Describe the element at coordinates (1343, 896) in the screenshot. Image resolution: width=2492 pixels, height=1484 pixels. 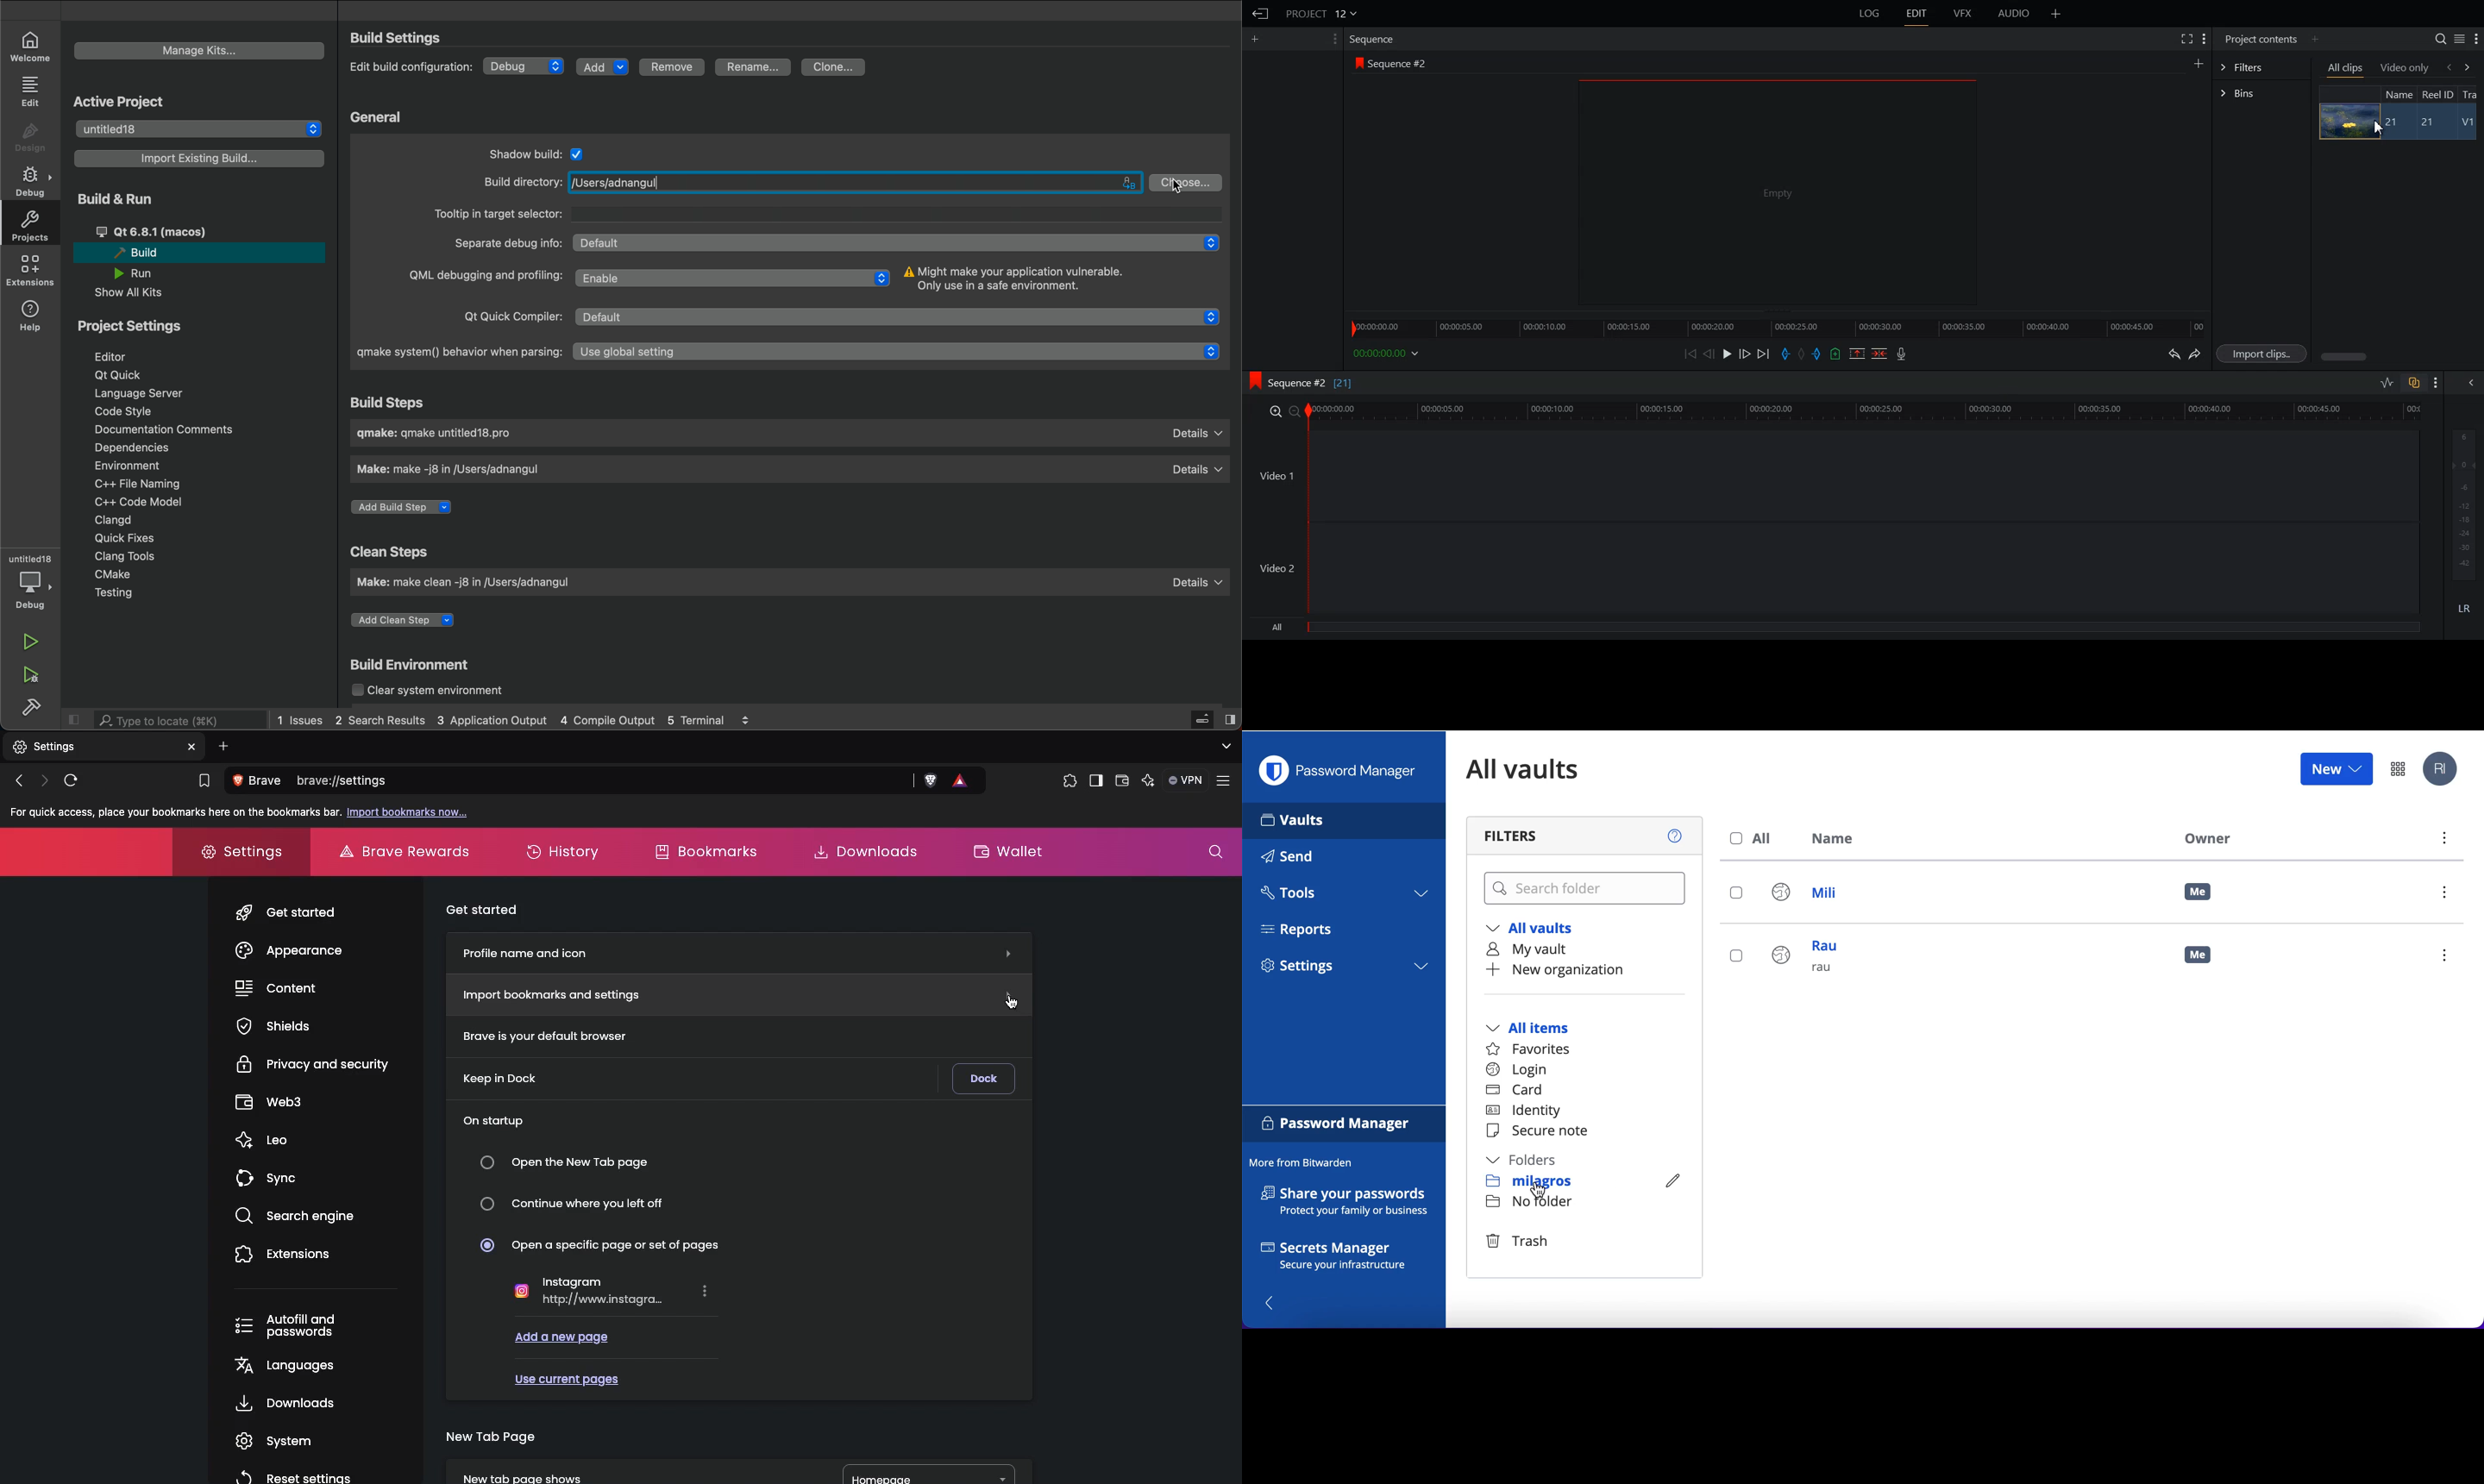
I see `tools` at that location.